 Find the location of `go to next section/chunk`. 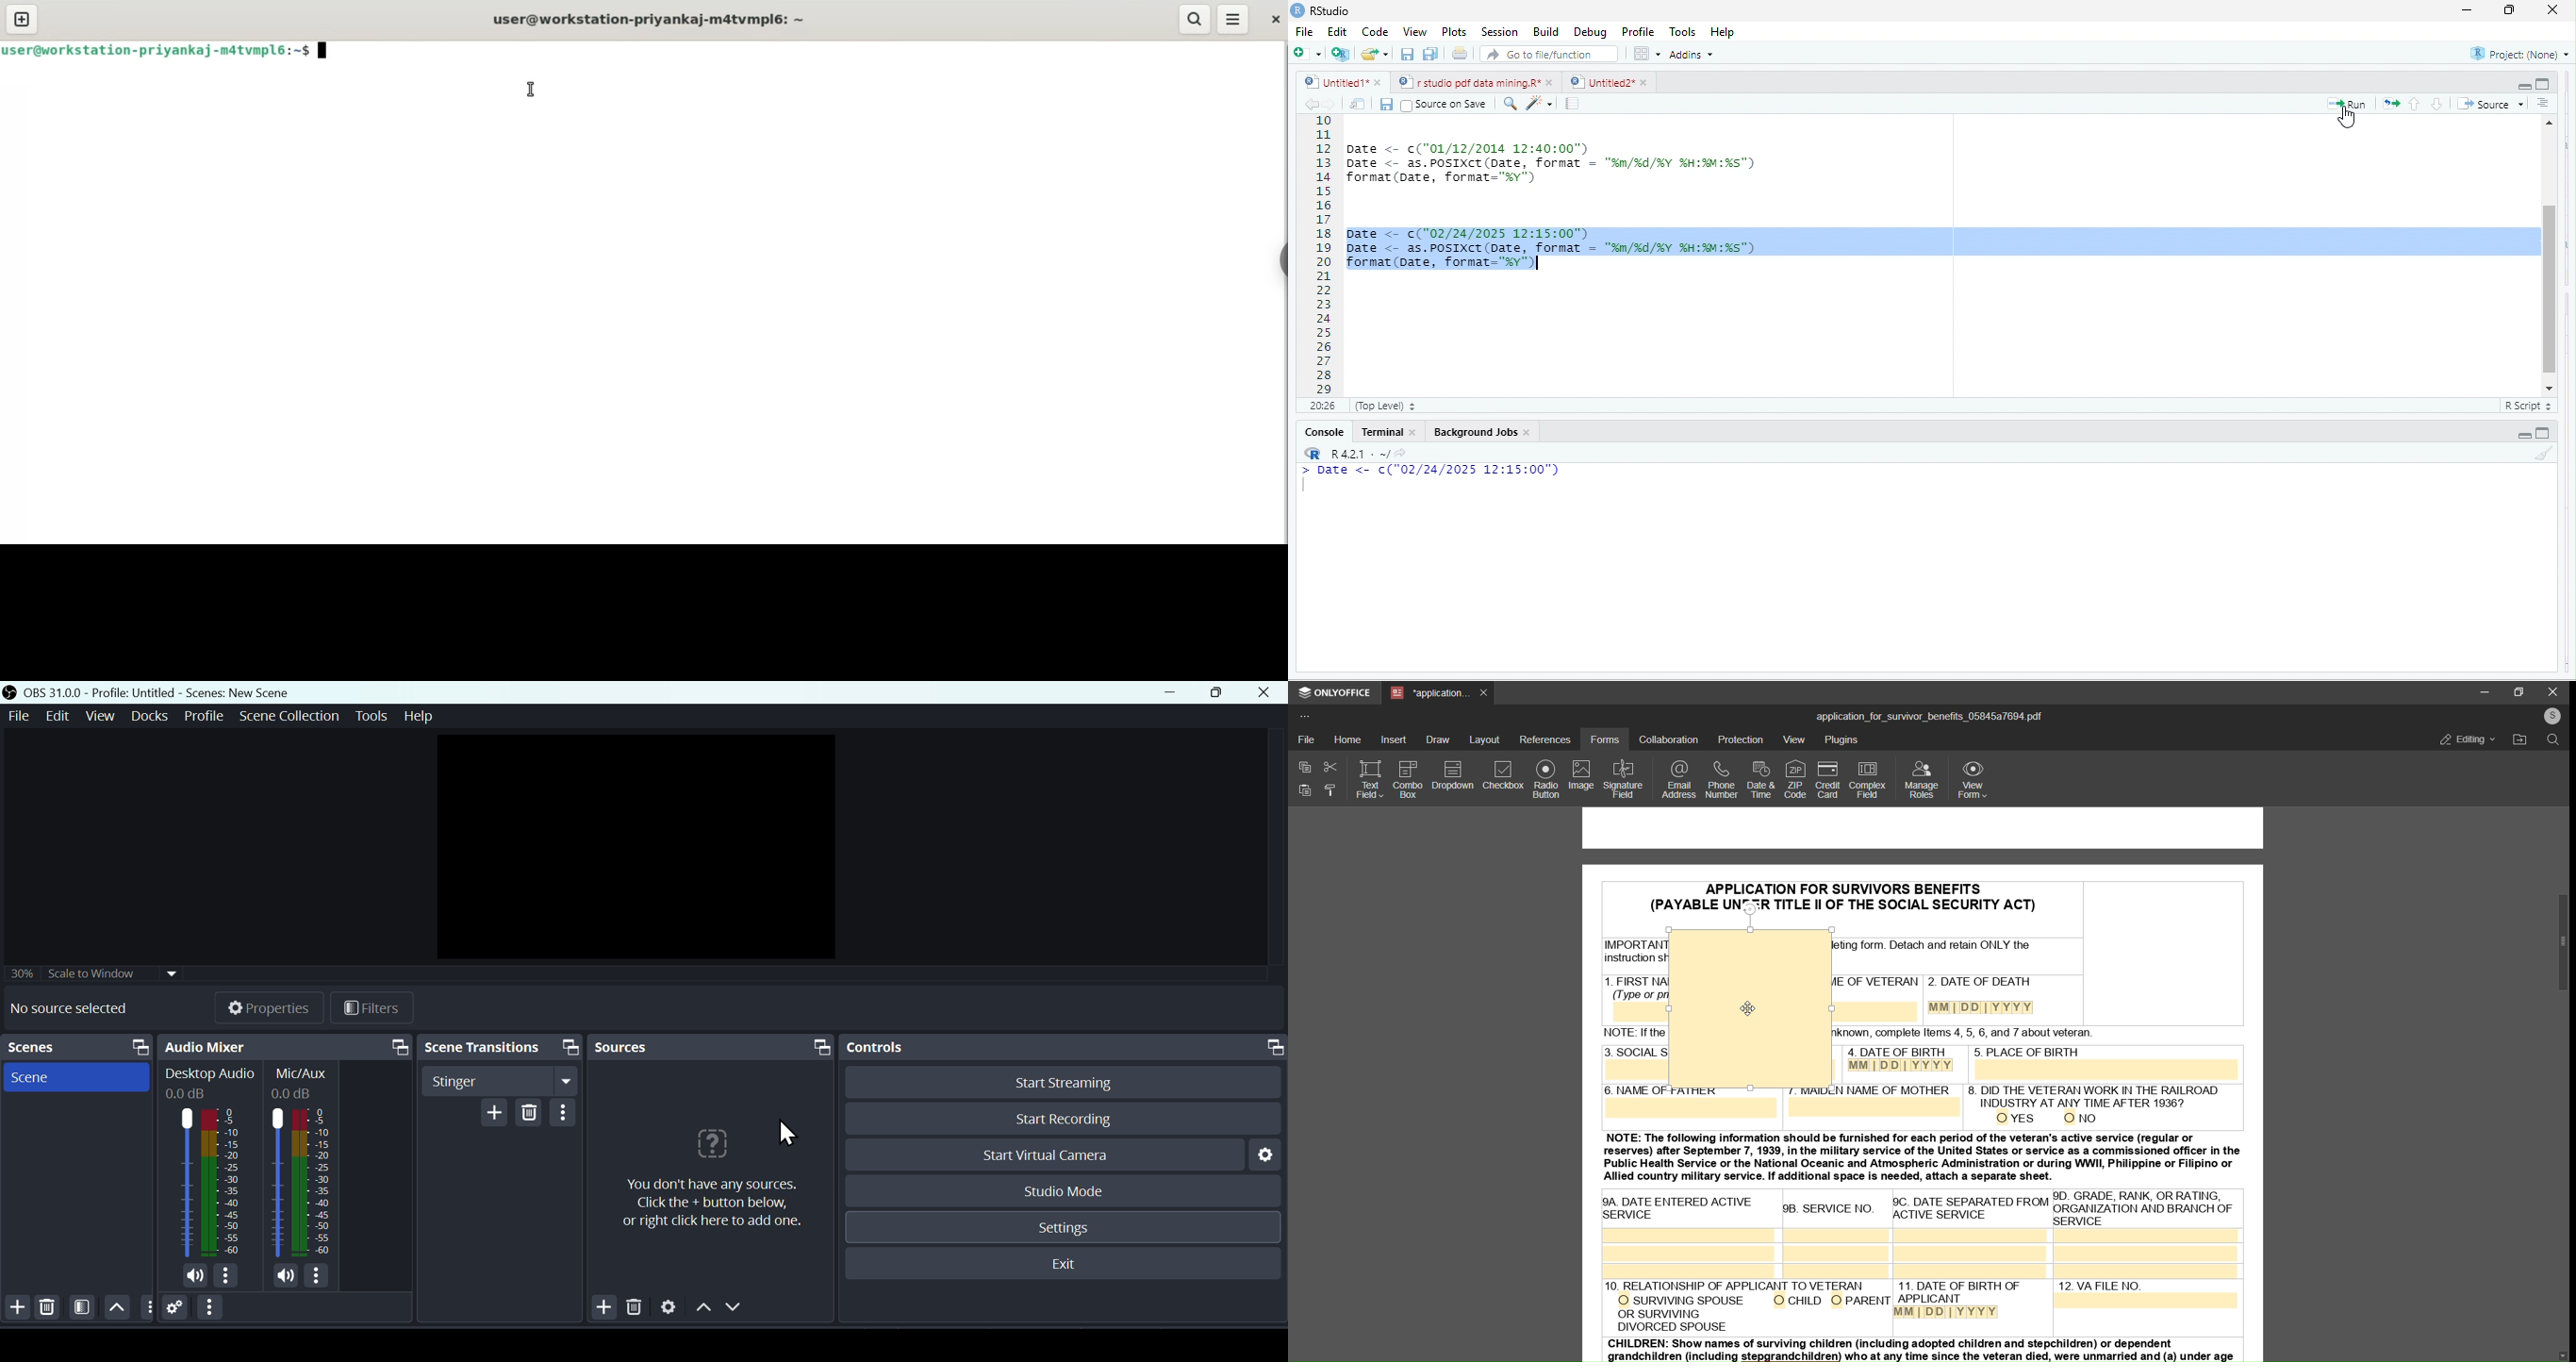

go to next section/chunk is located at coordinates (2437, 104).